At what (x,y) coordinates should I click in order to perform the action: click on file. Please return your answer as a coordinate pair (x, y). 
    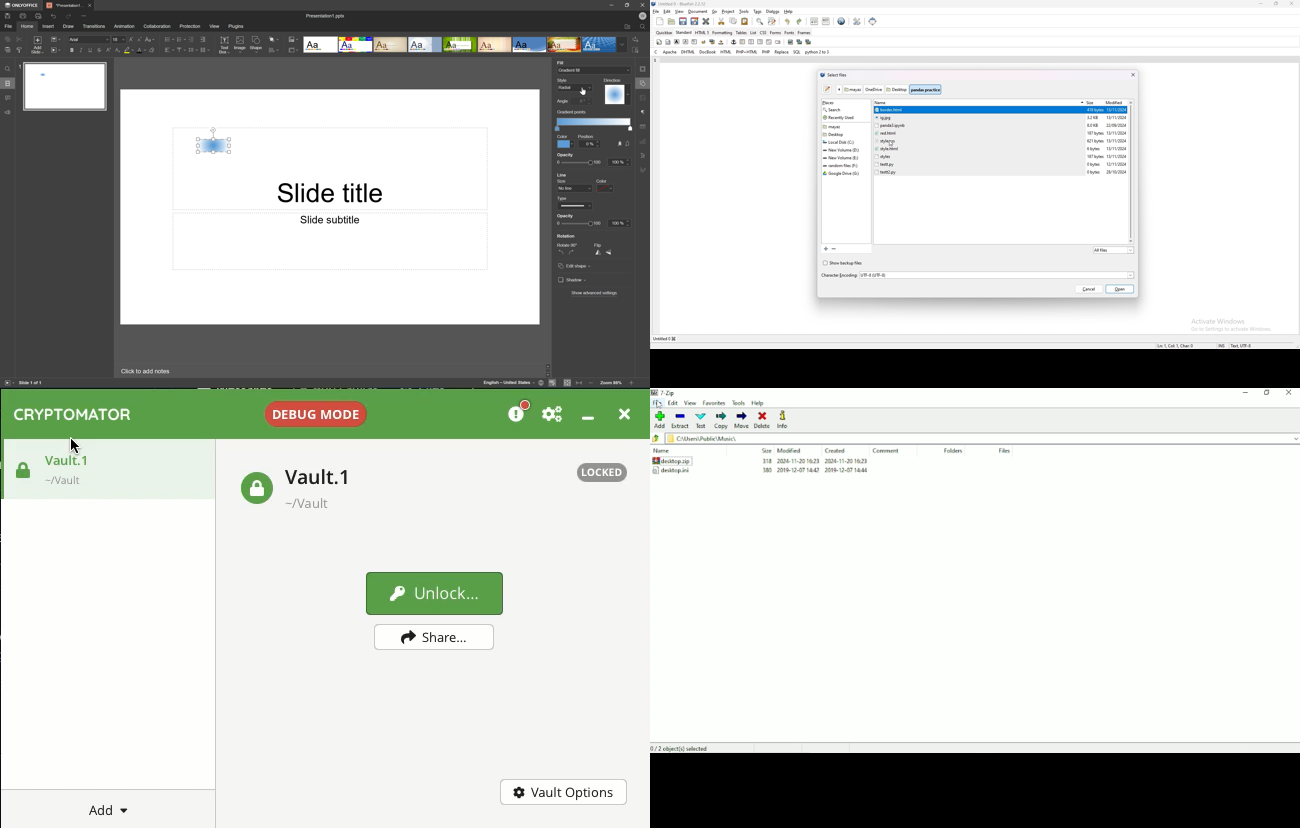
    Looking at the image, I should click on (656, 11).